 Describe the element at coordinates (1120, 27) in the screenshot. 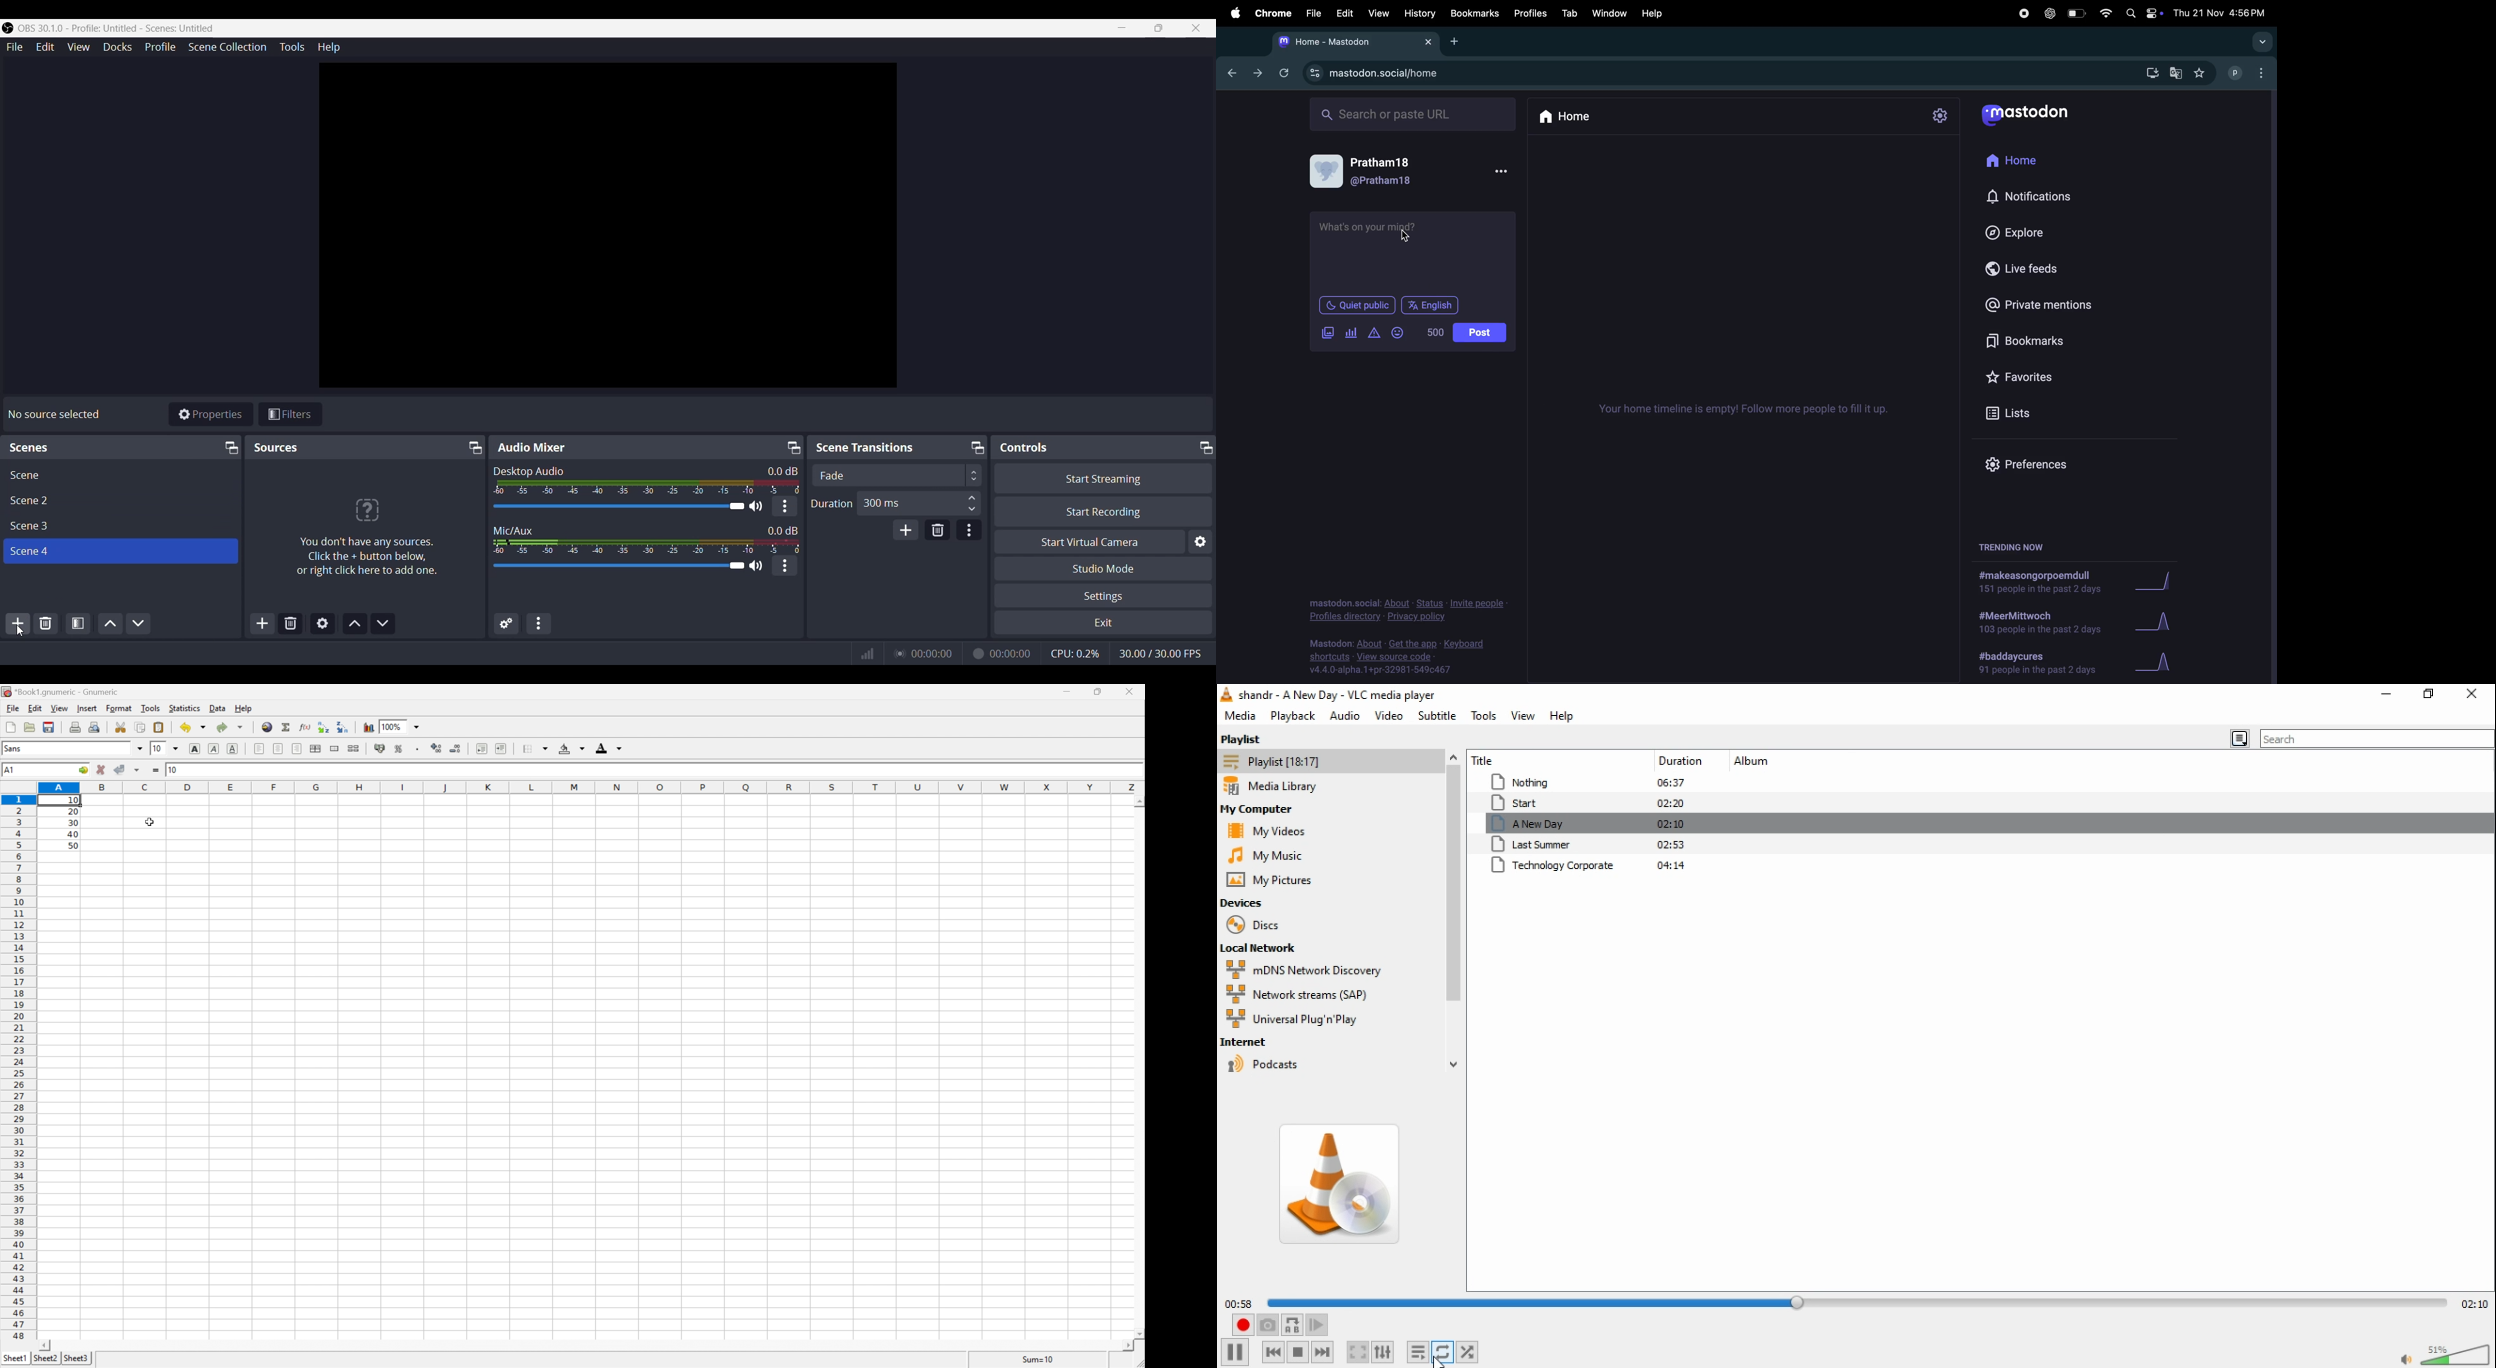

I see `Minimize` at that location.